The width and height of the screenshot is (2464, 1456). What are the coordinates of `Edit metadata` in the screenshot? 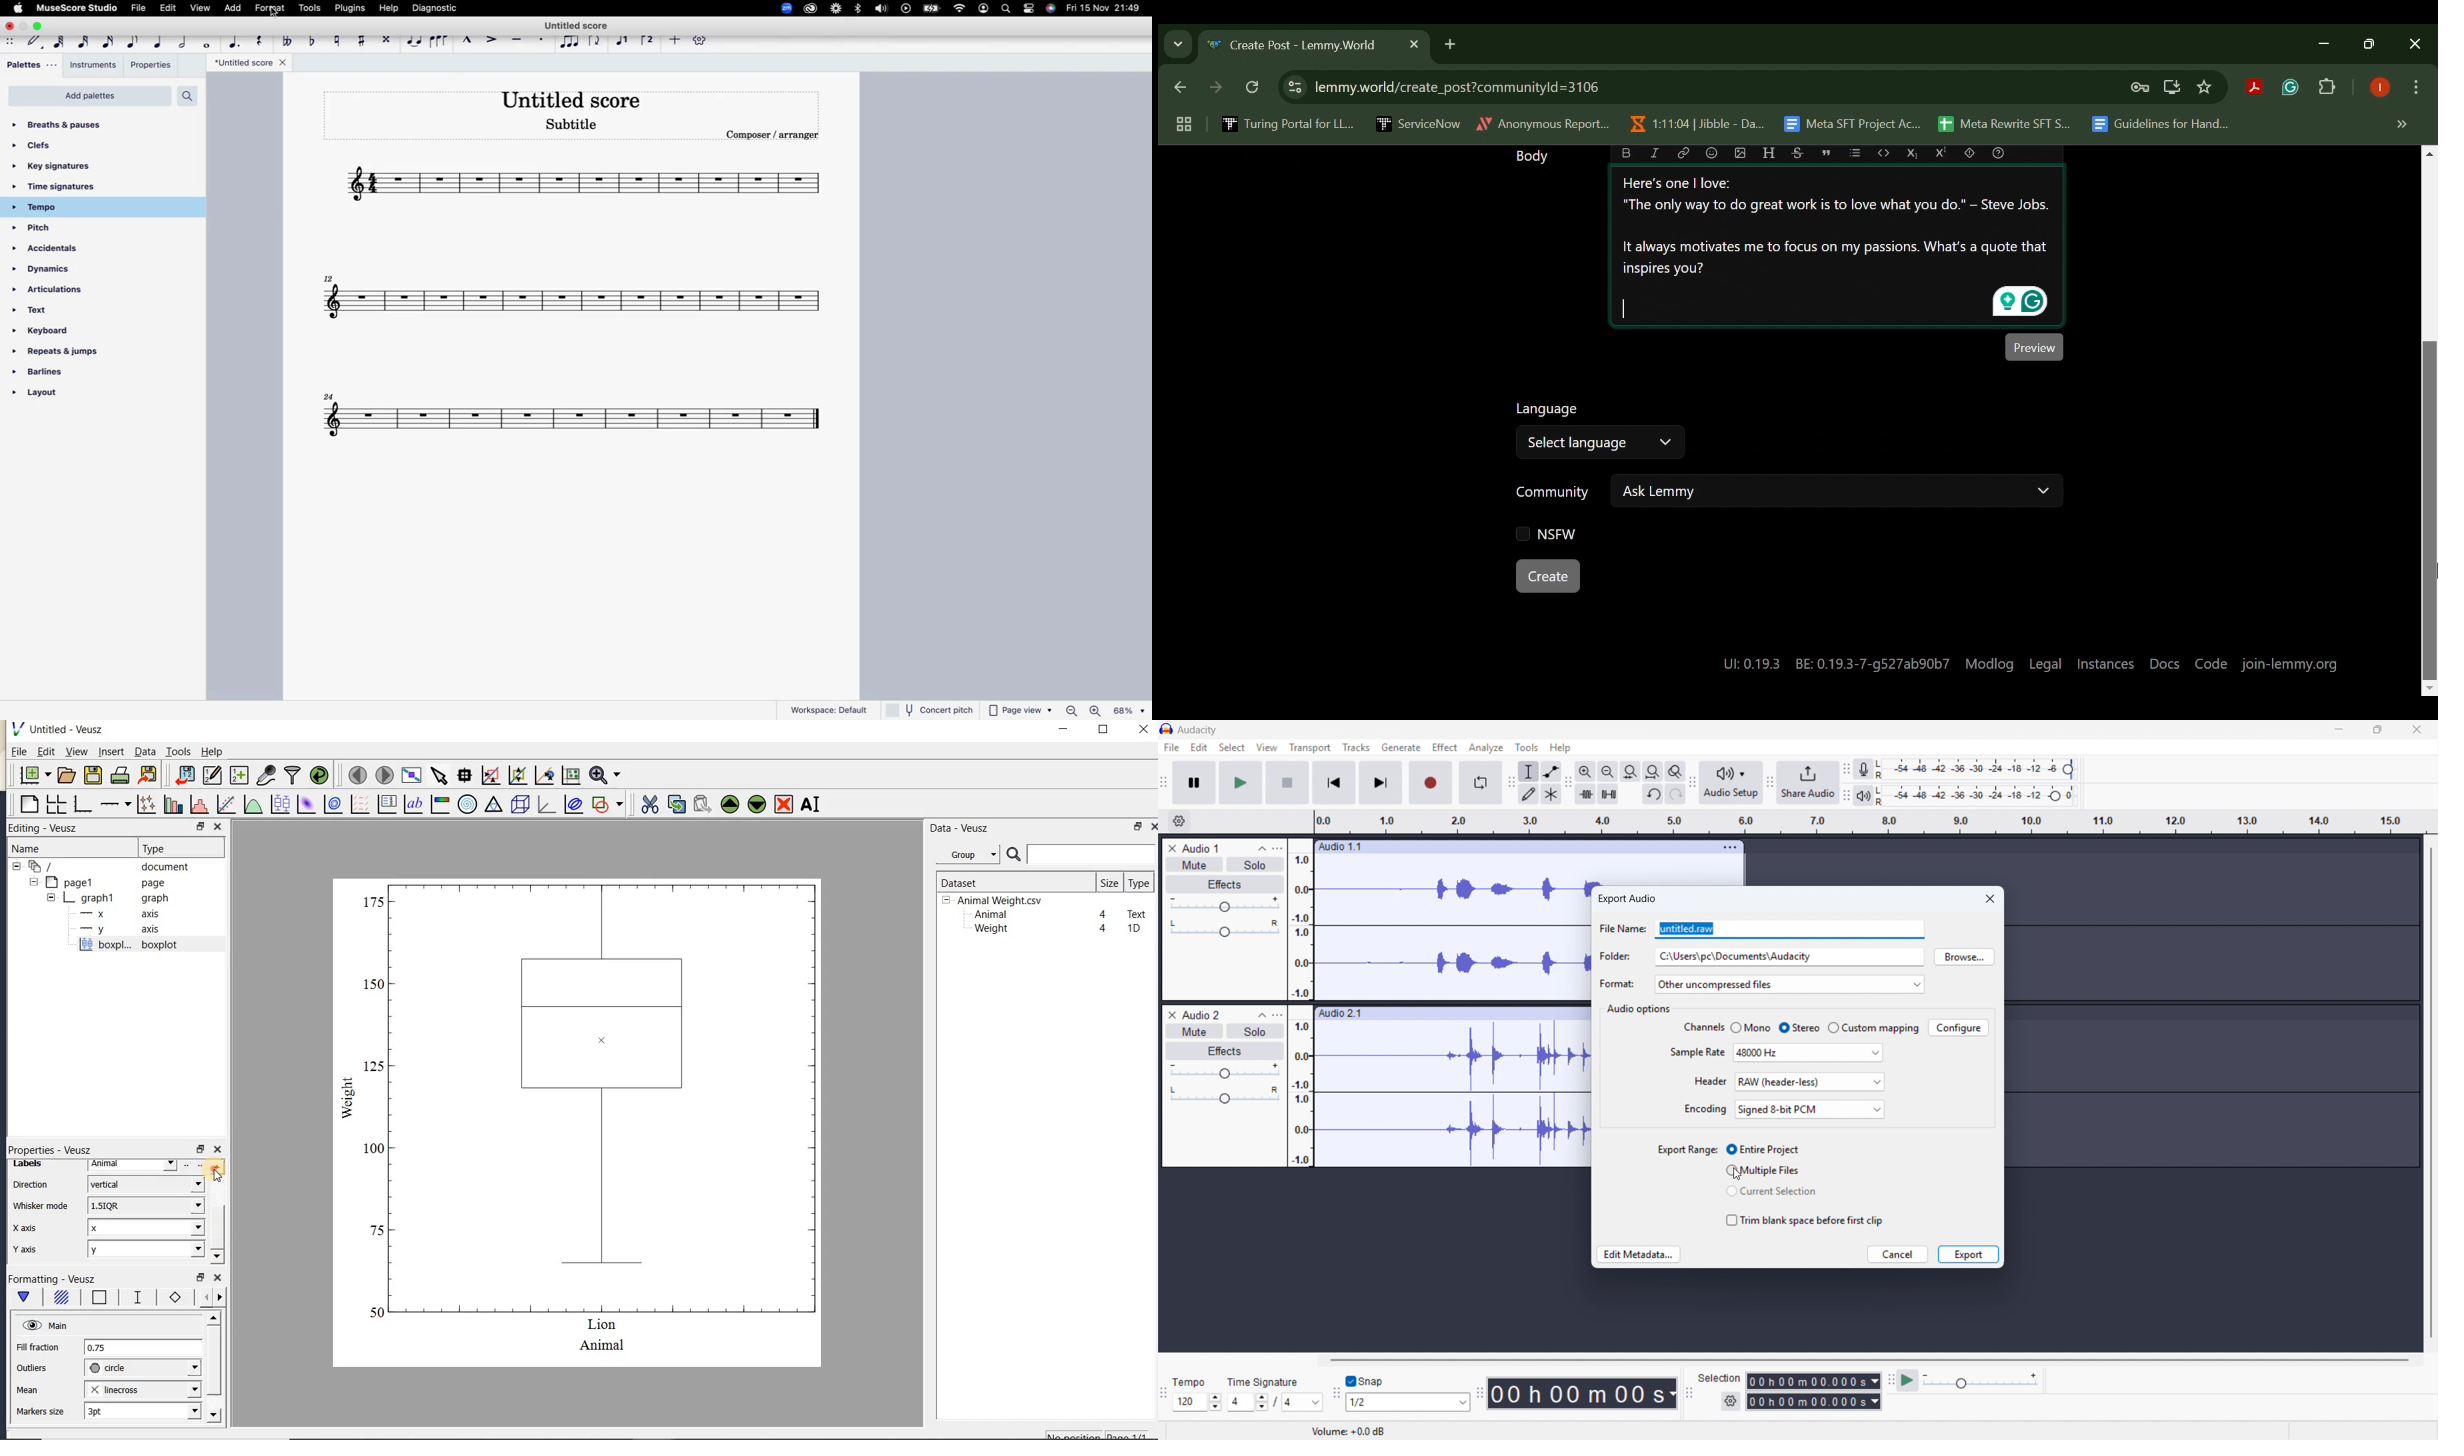 It's located at (1638, 1254).